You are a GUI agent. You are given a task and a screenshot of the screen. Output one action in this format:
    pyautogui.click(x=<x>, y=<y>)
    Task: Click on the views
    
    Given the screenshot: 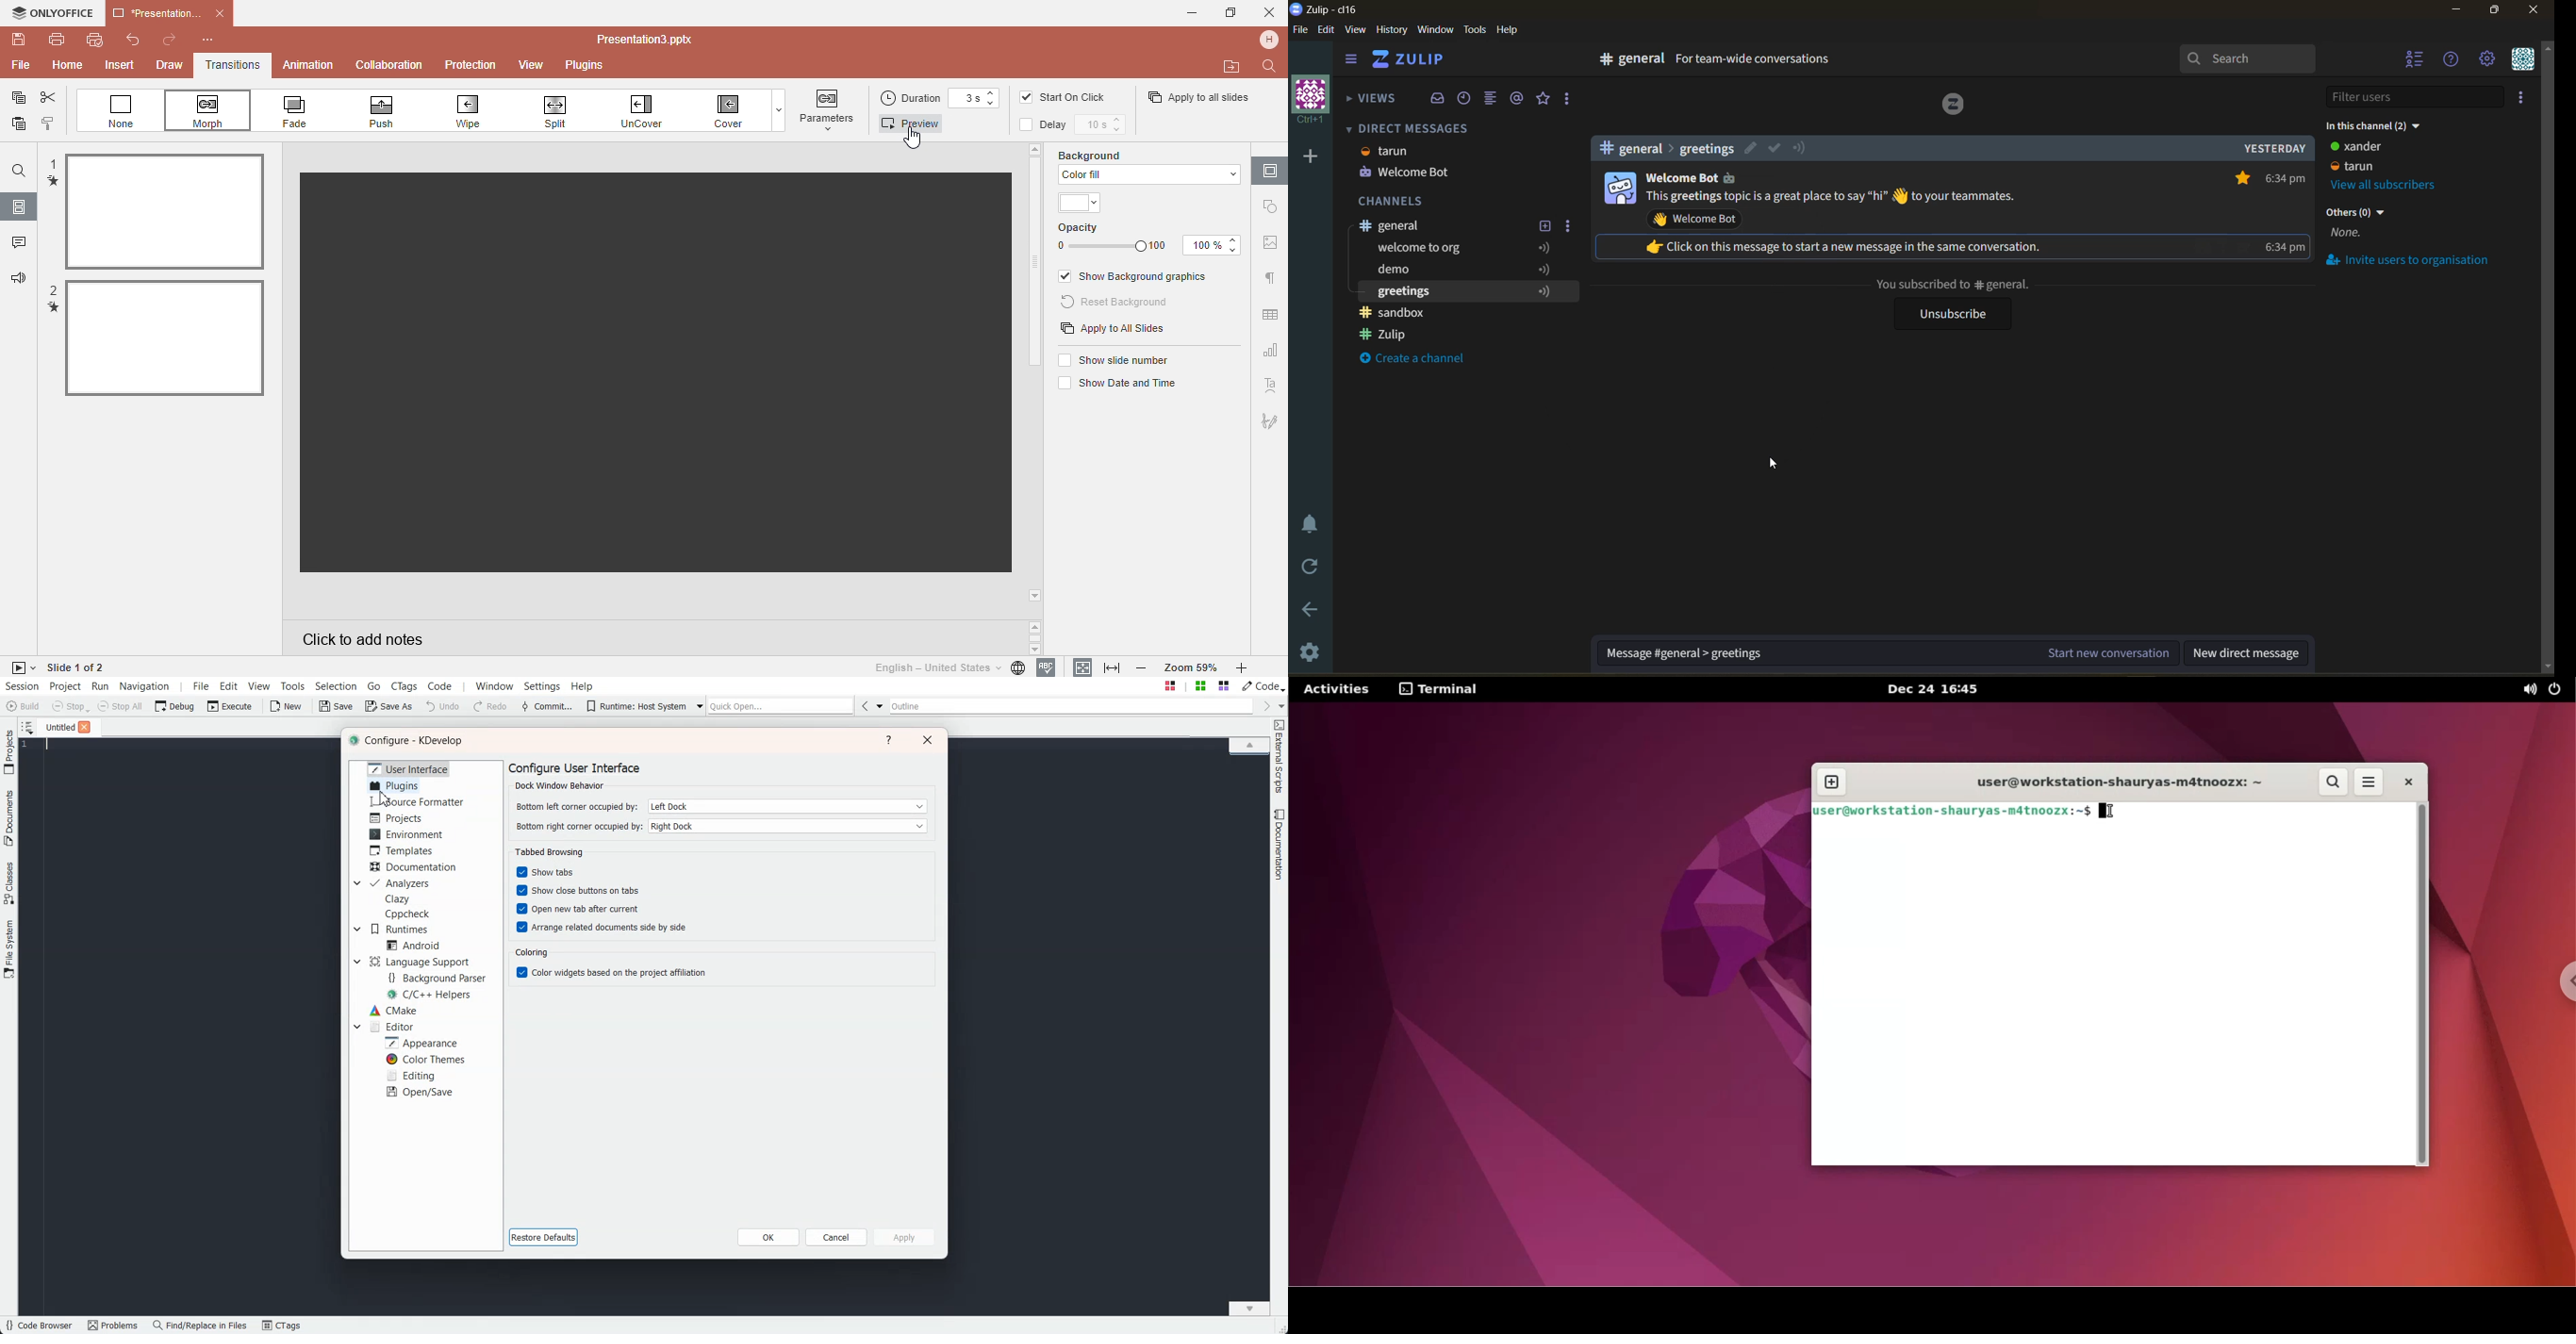 What is the action you would take?
    pyautogui.click(x=1370, y=103)
    